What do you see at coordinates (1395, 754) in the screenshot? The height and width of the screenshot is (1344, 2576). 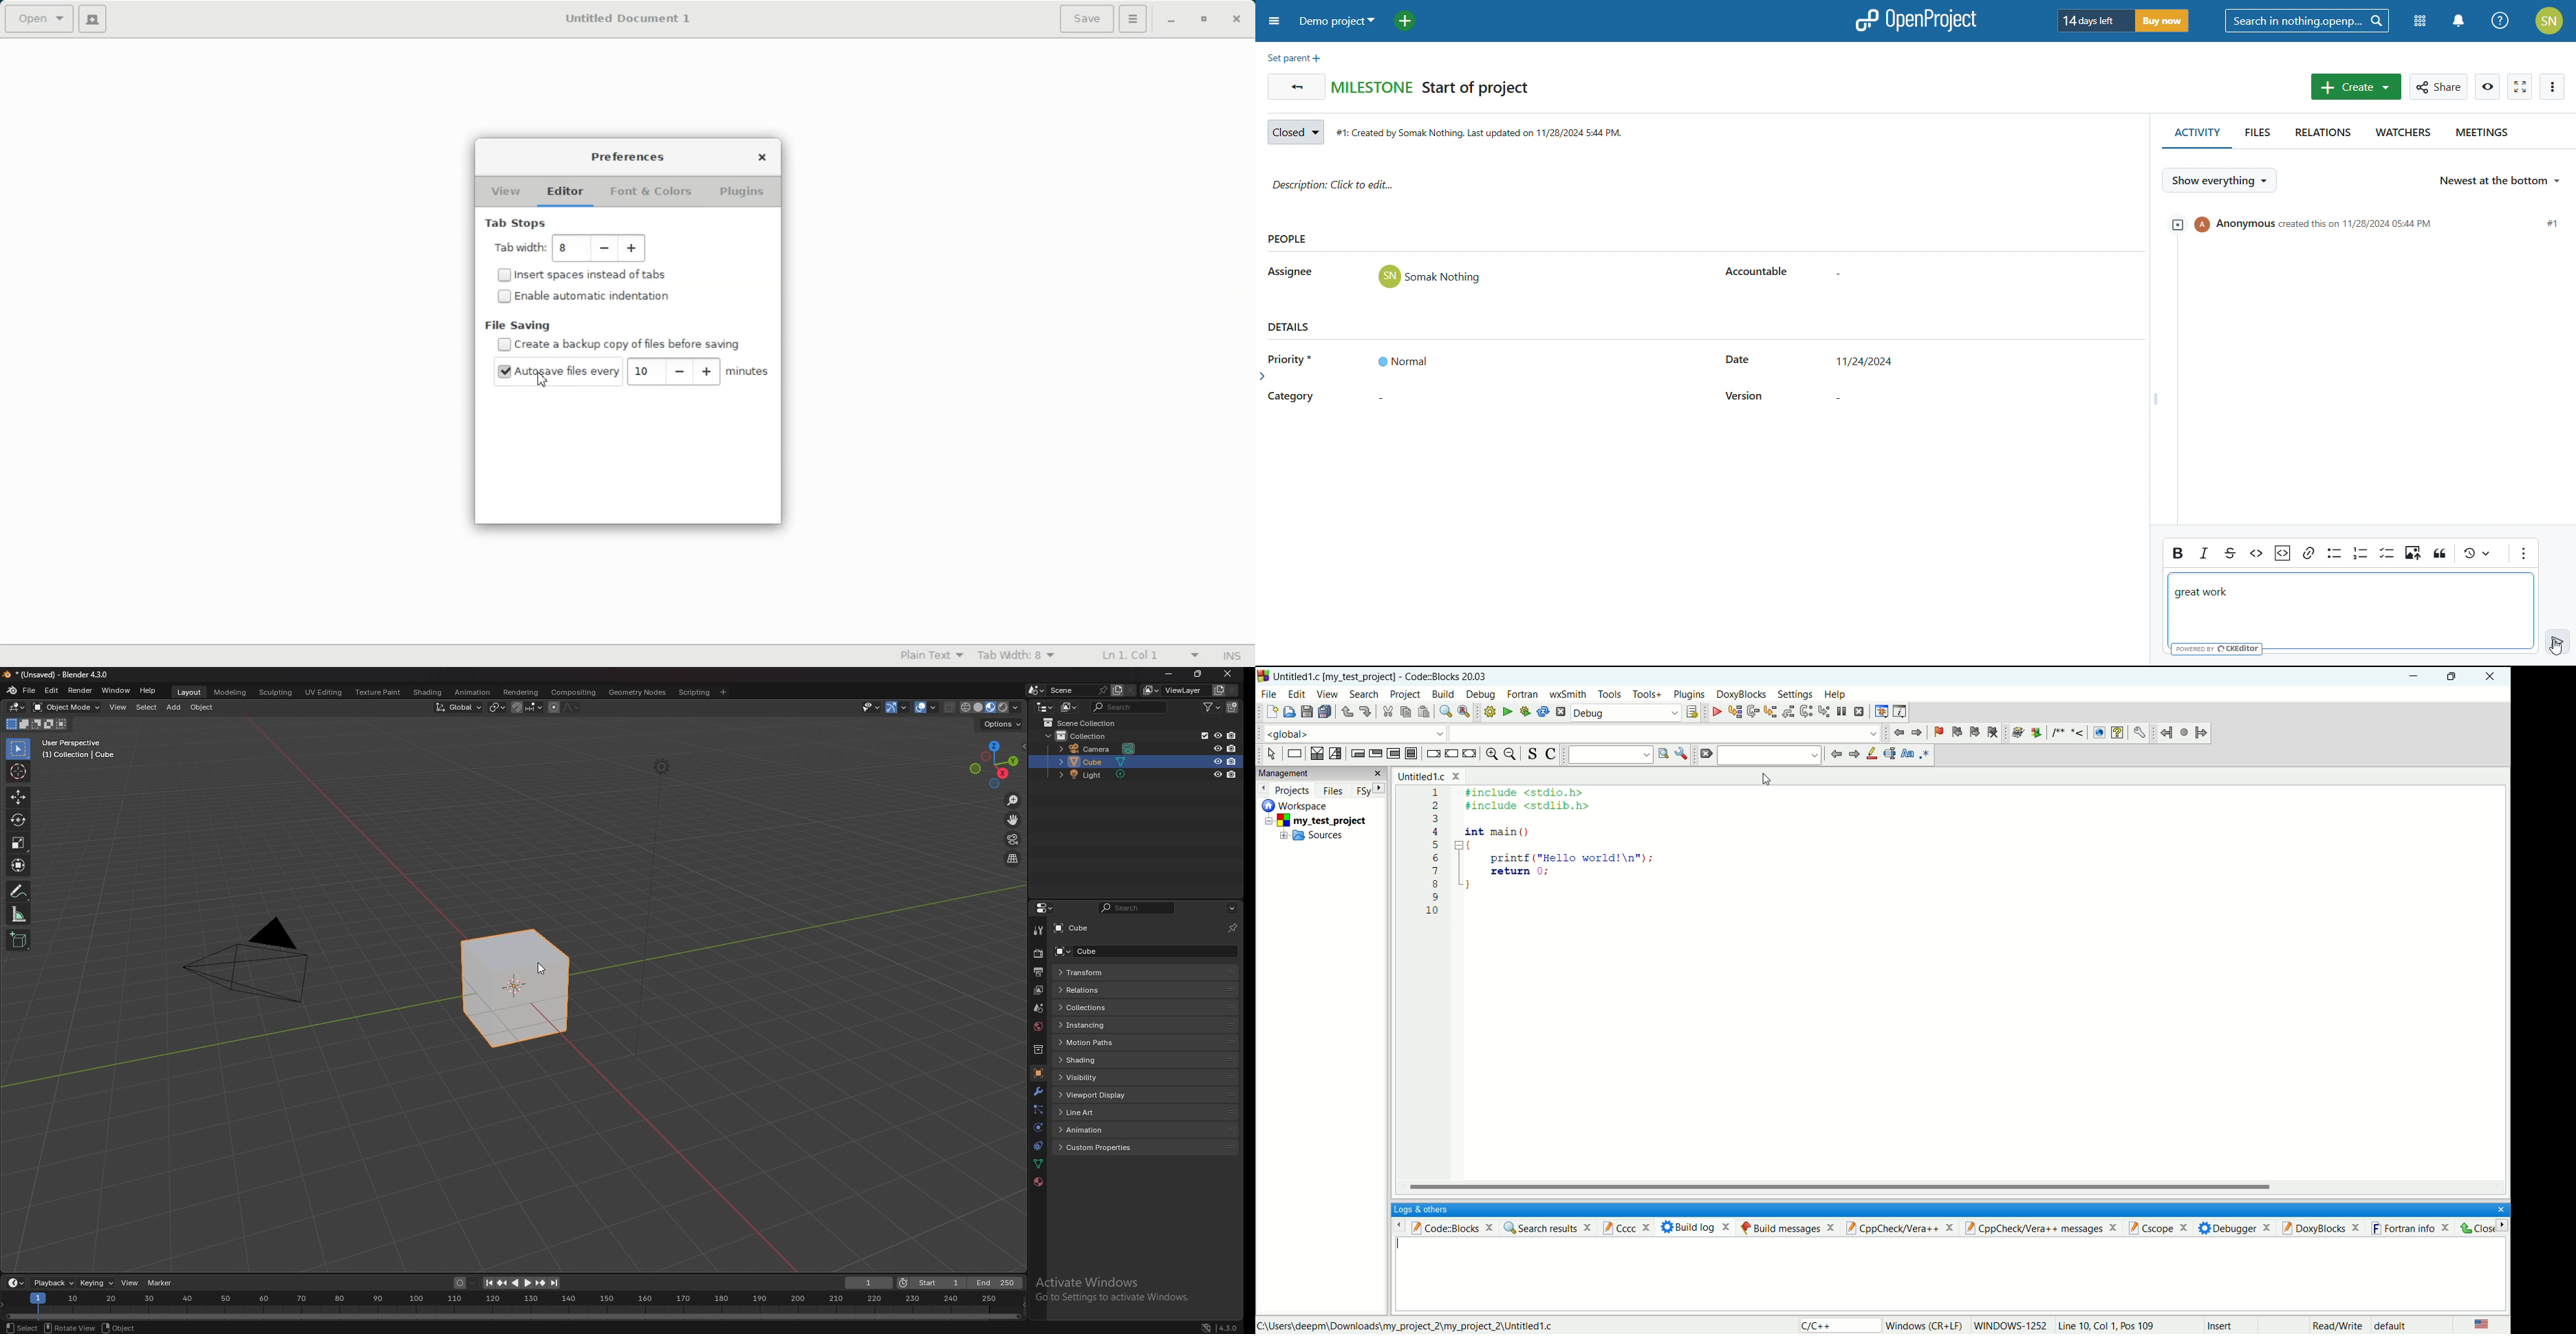 I see `counting loop` at bounding box center [1395, 754].